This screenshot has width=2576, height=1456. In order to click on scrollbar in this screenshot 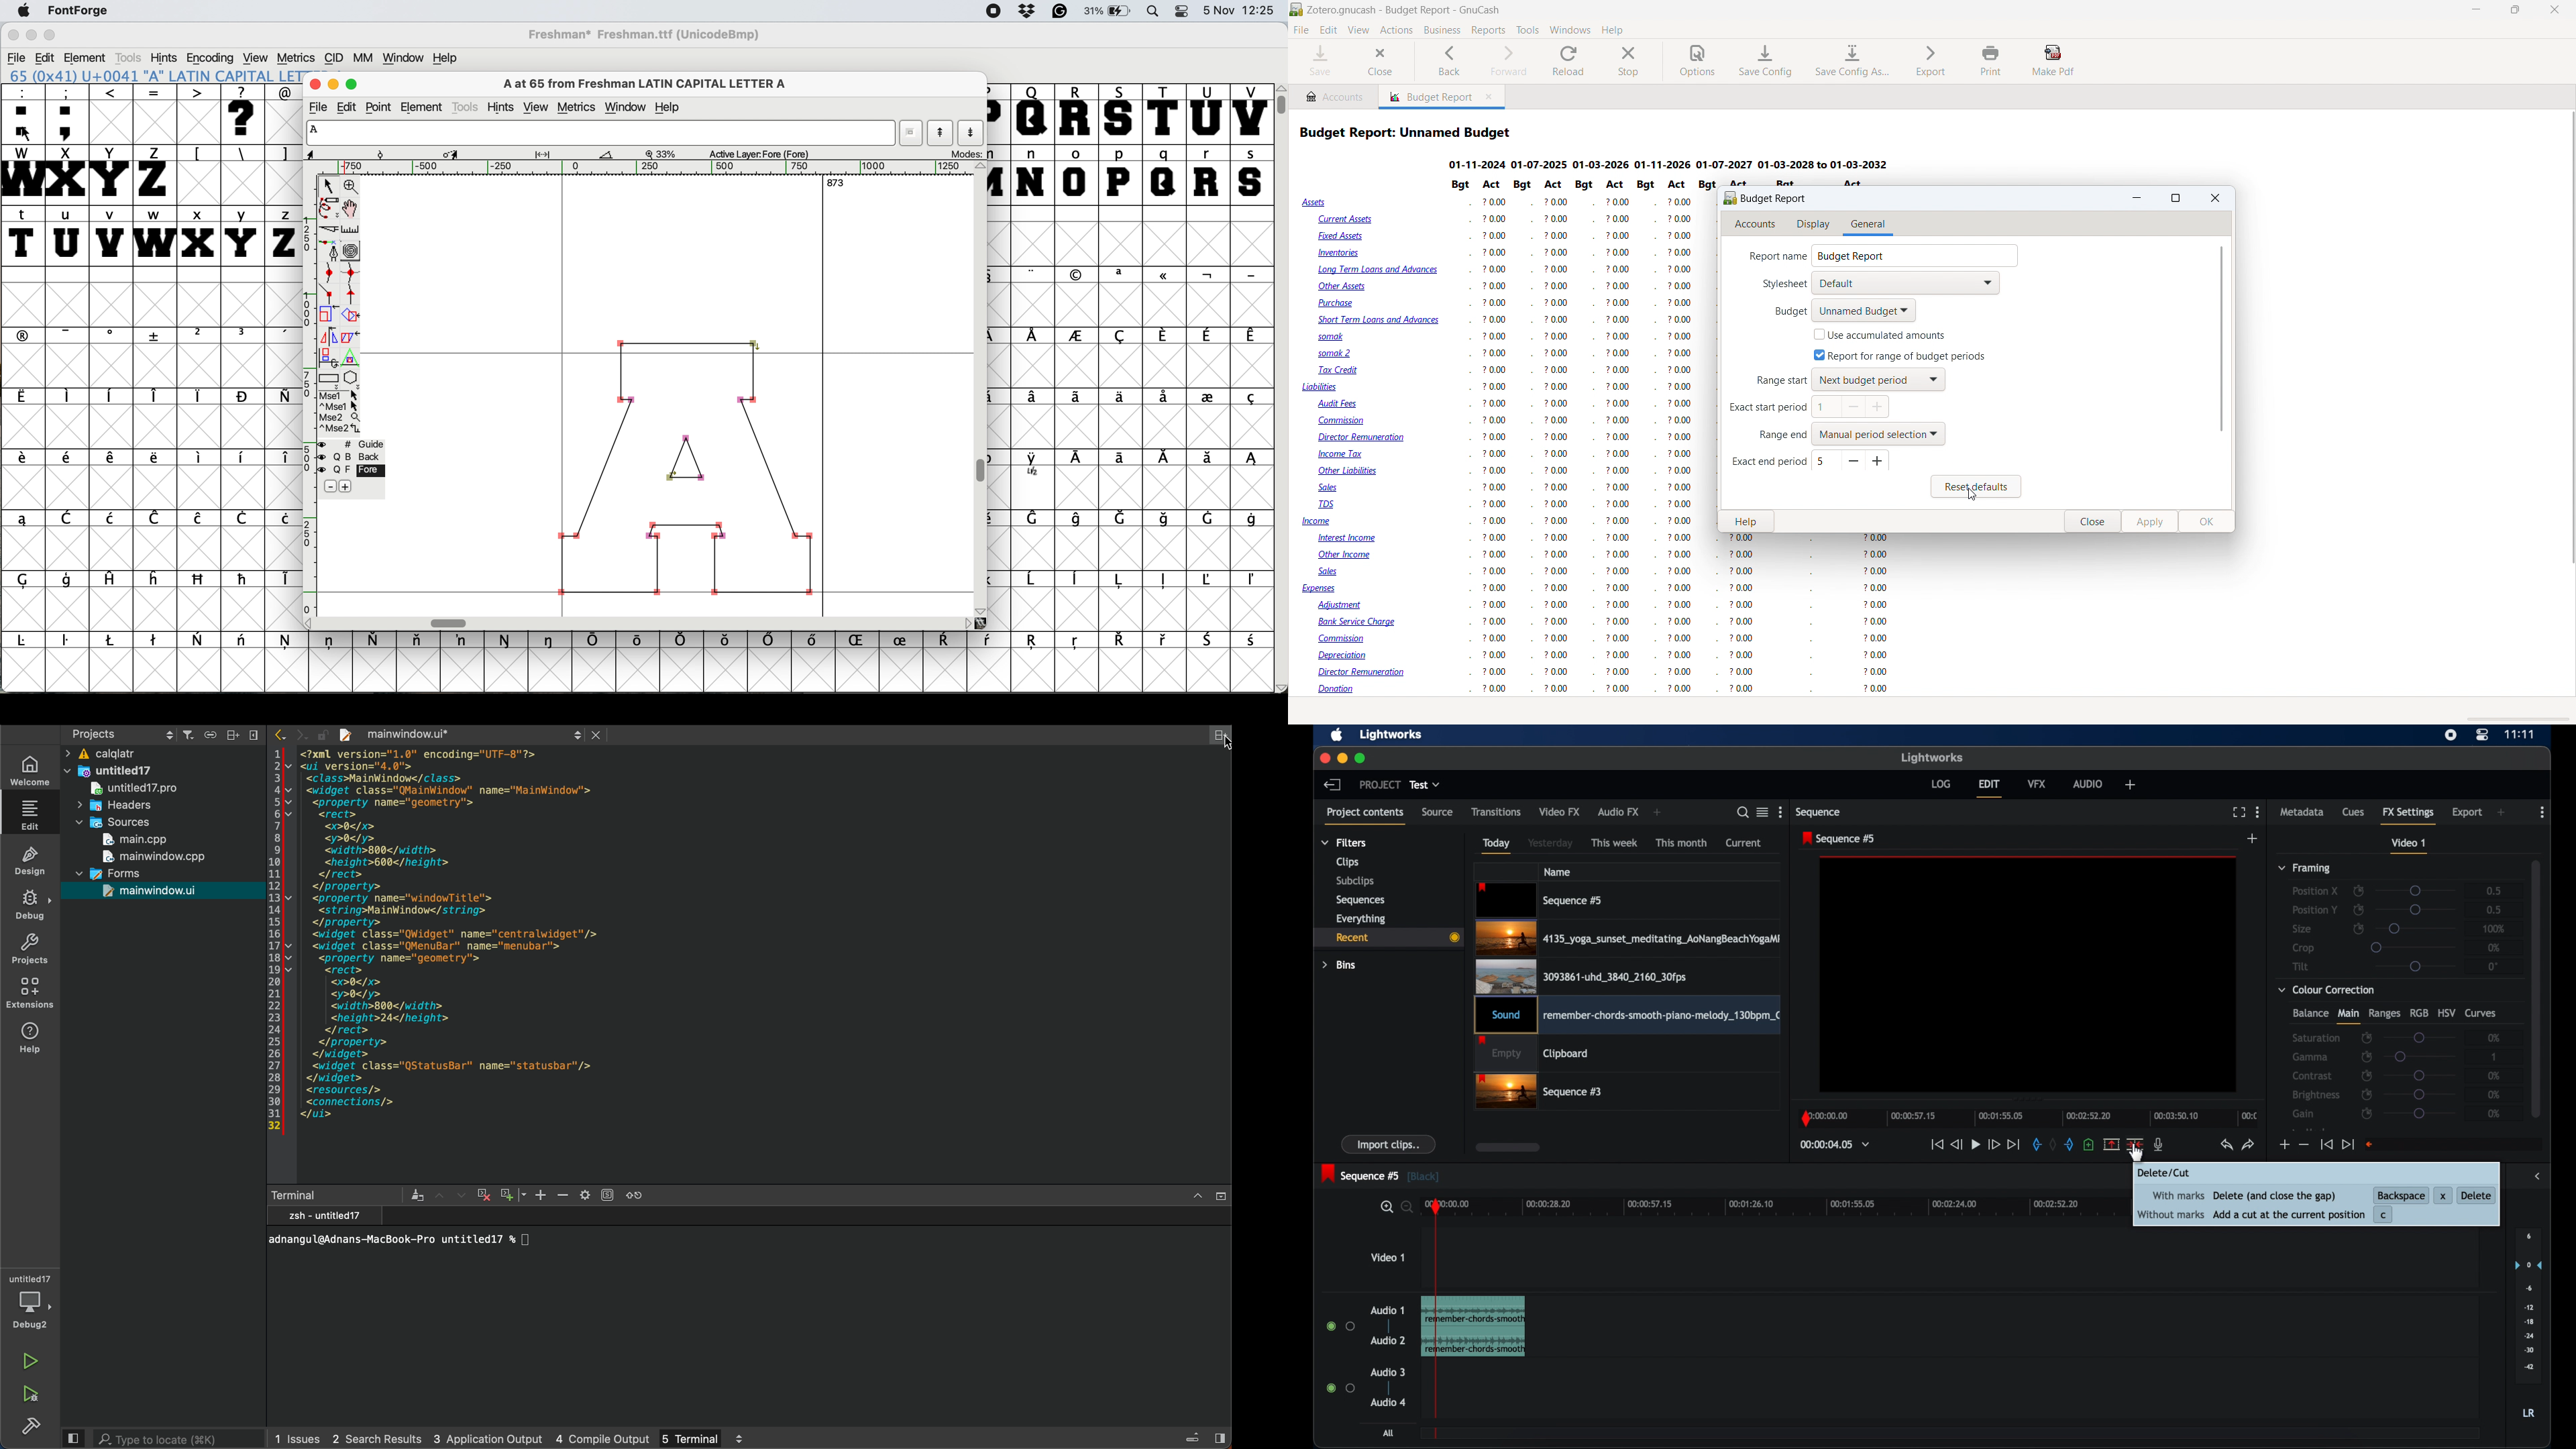, I will do `click(2221, 340)`.